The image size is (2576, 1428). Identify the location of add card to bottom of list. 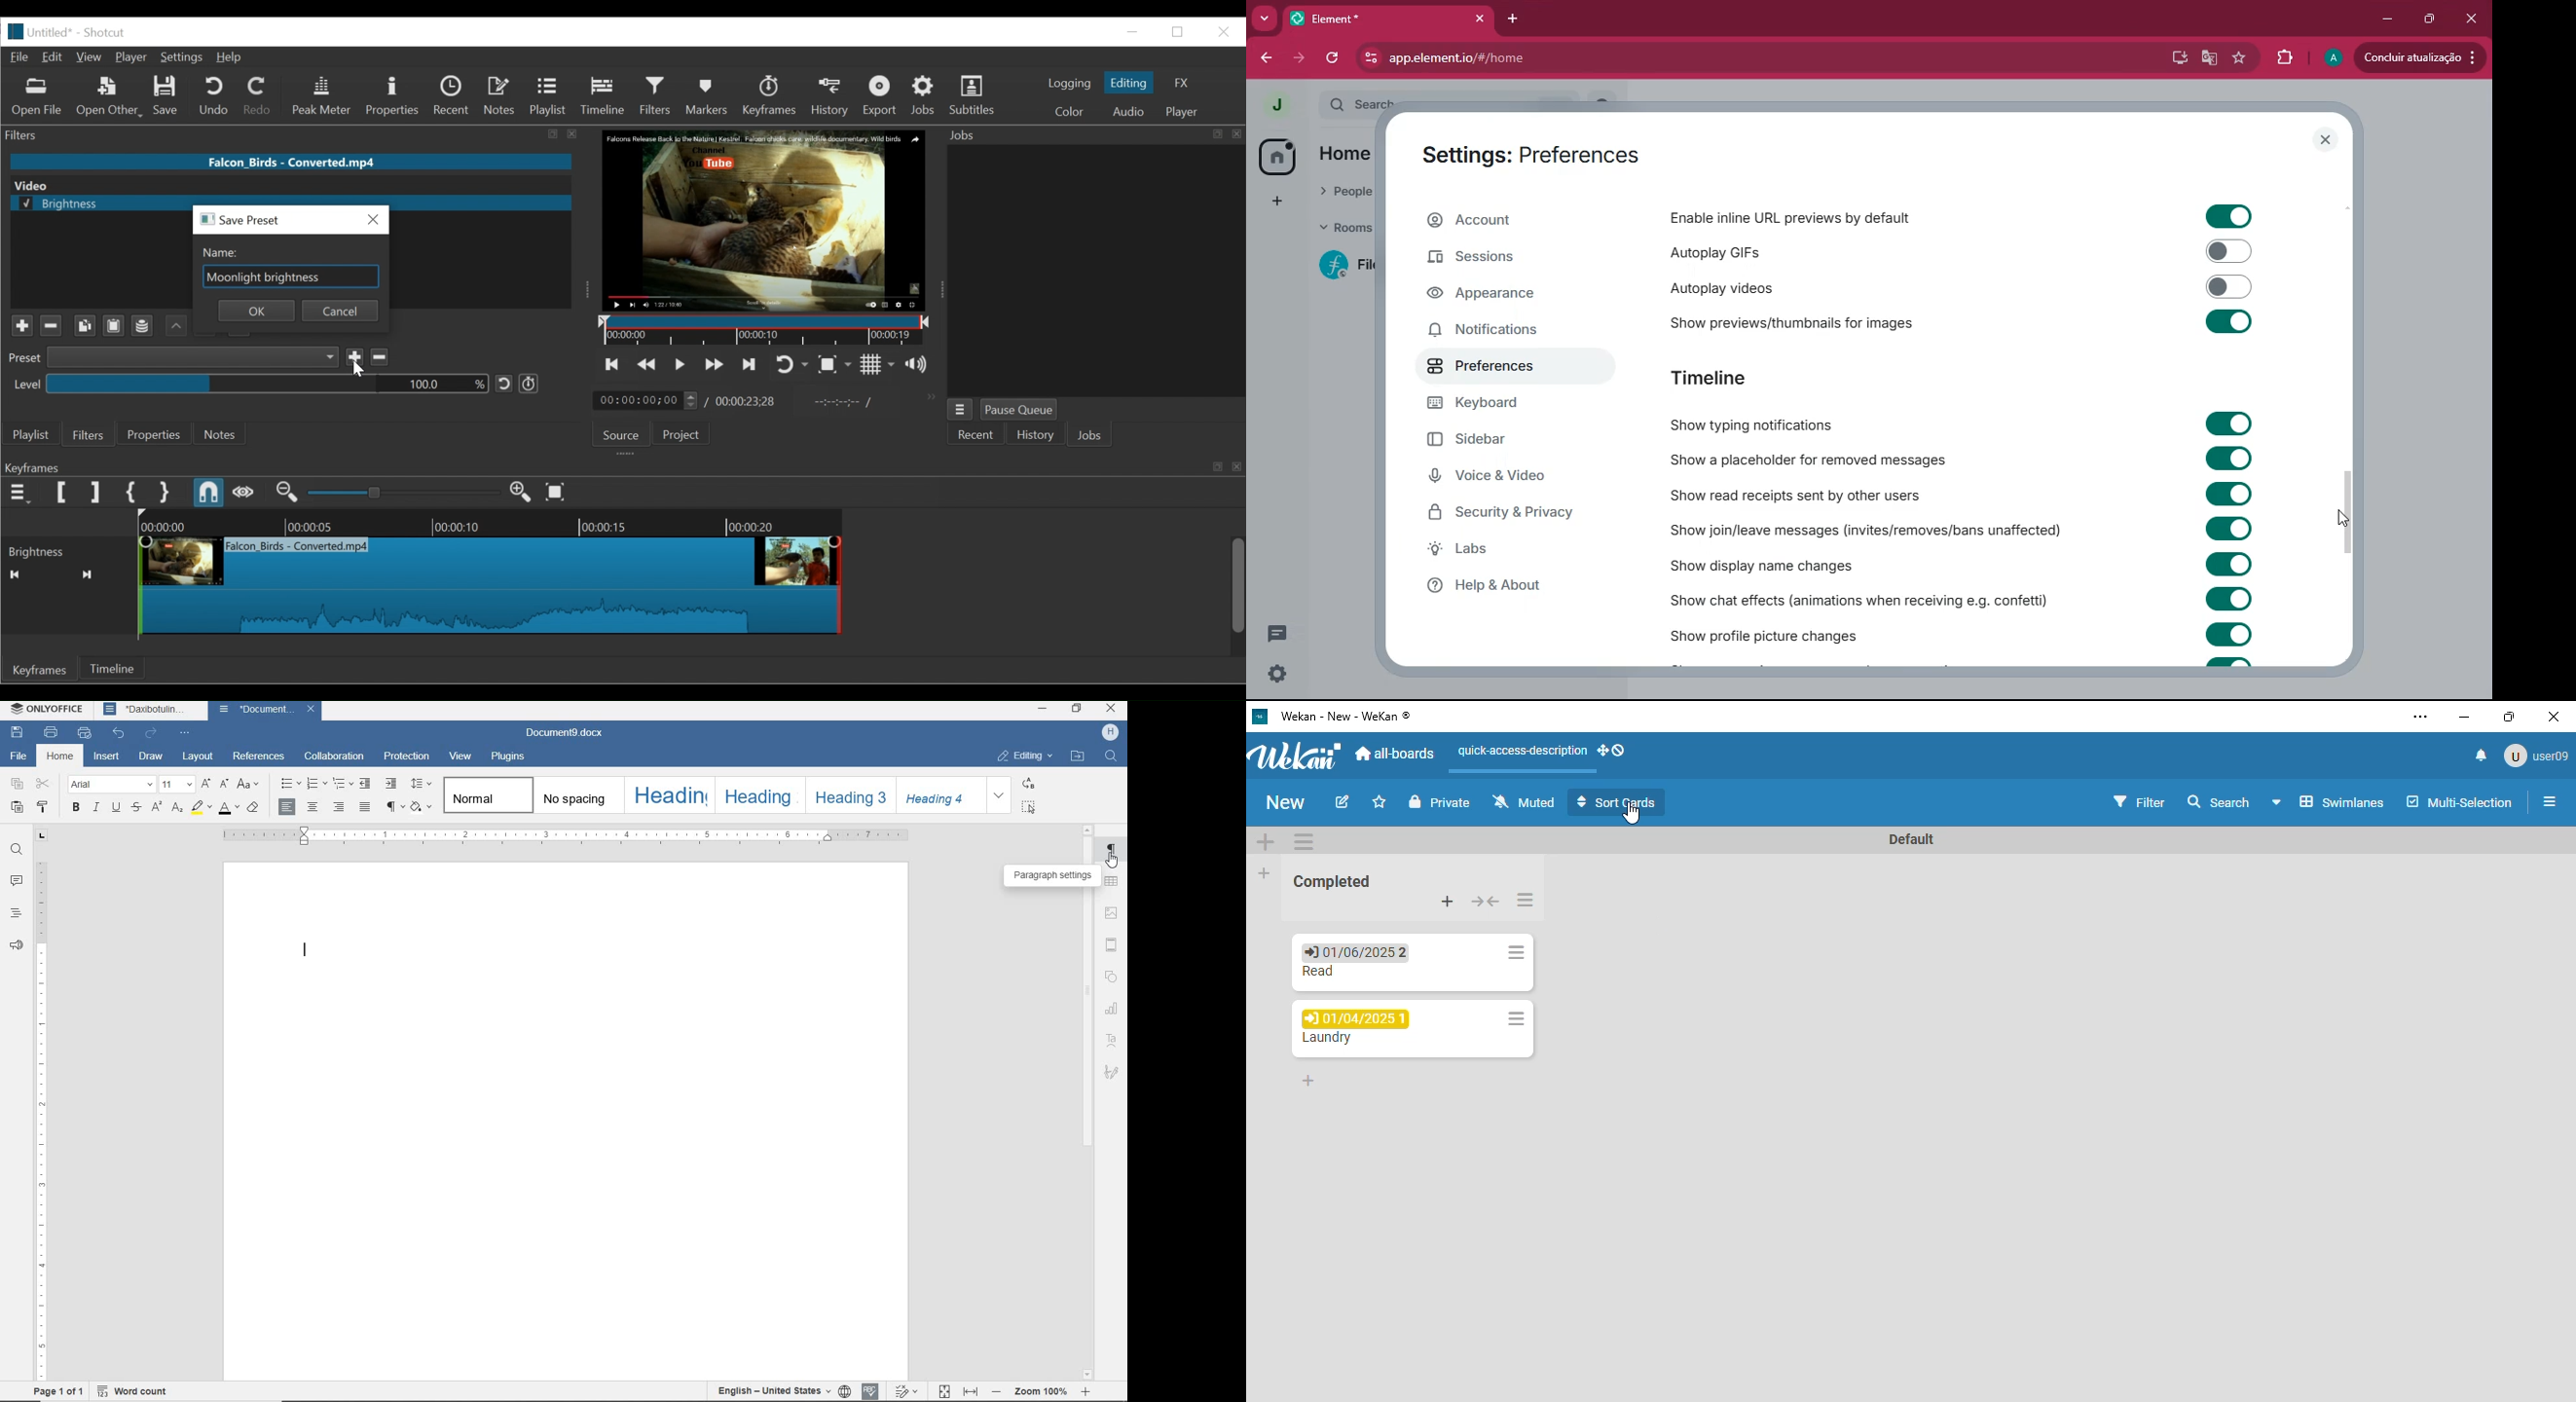
(1308, 1081).